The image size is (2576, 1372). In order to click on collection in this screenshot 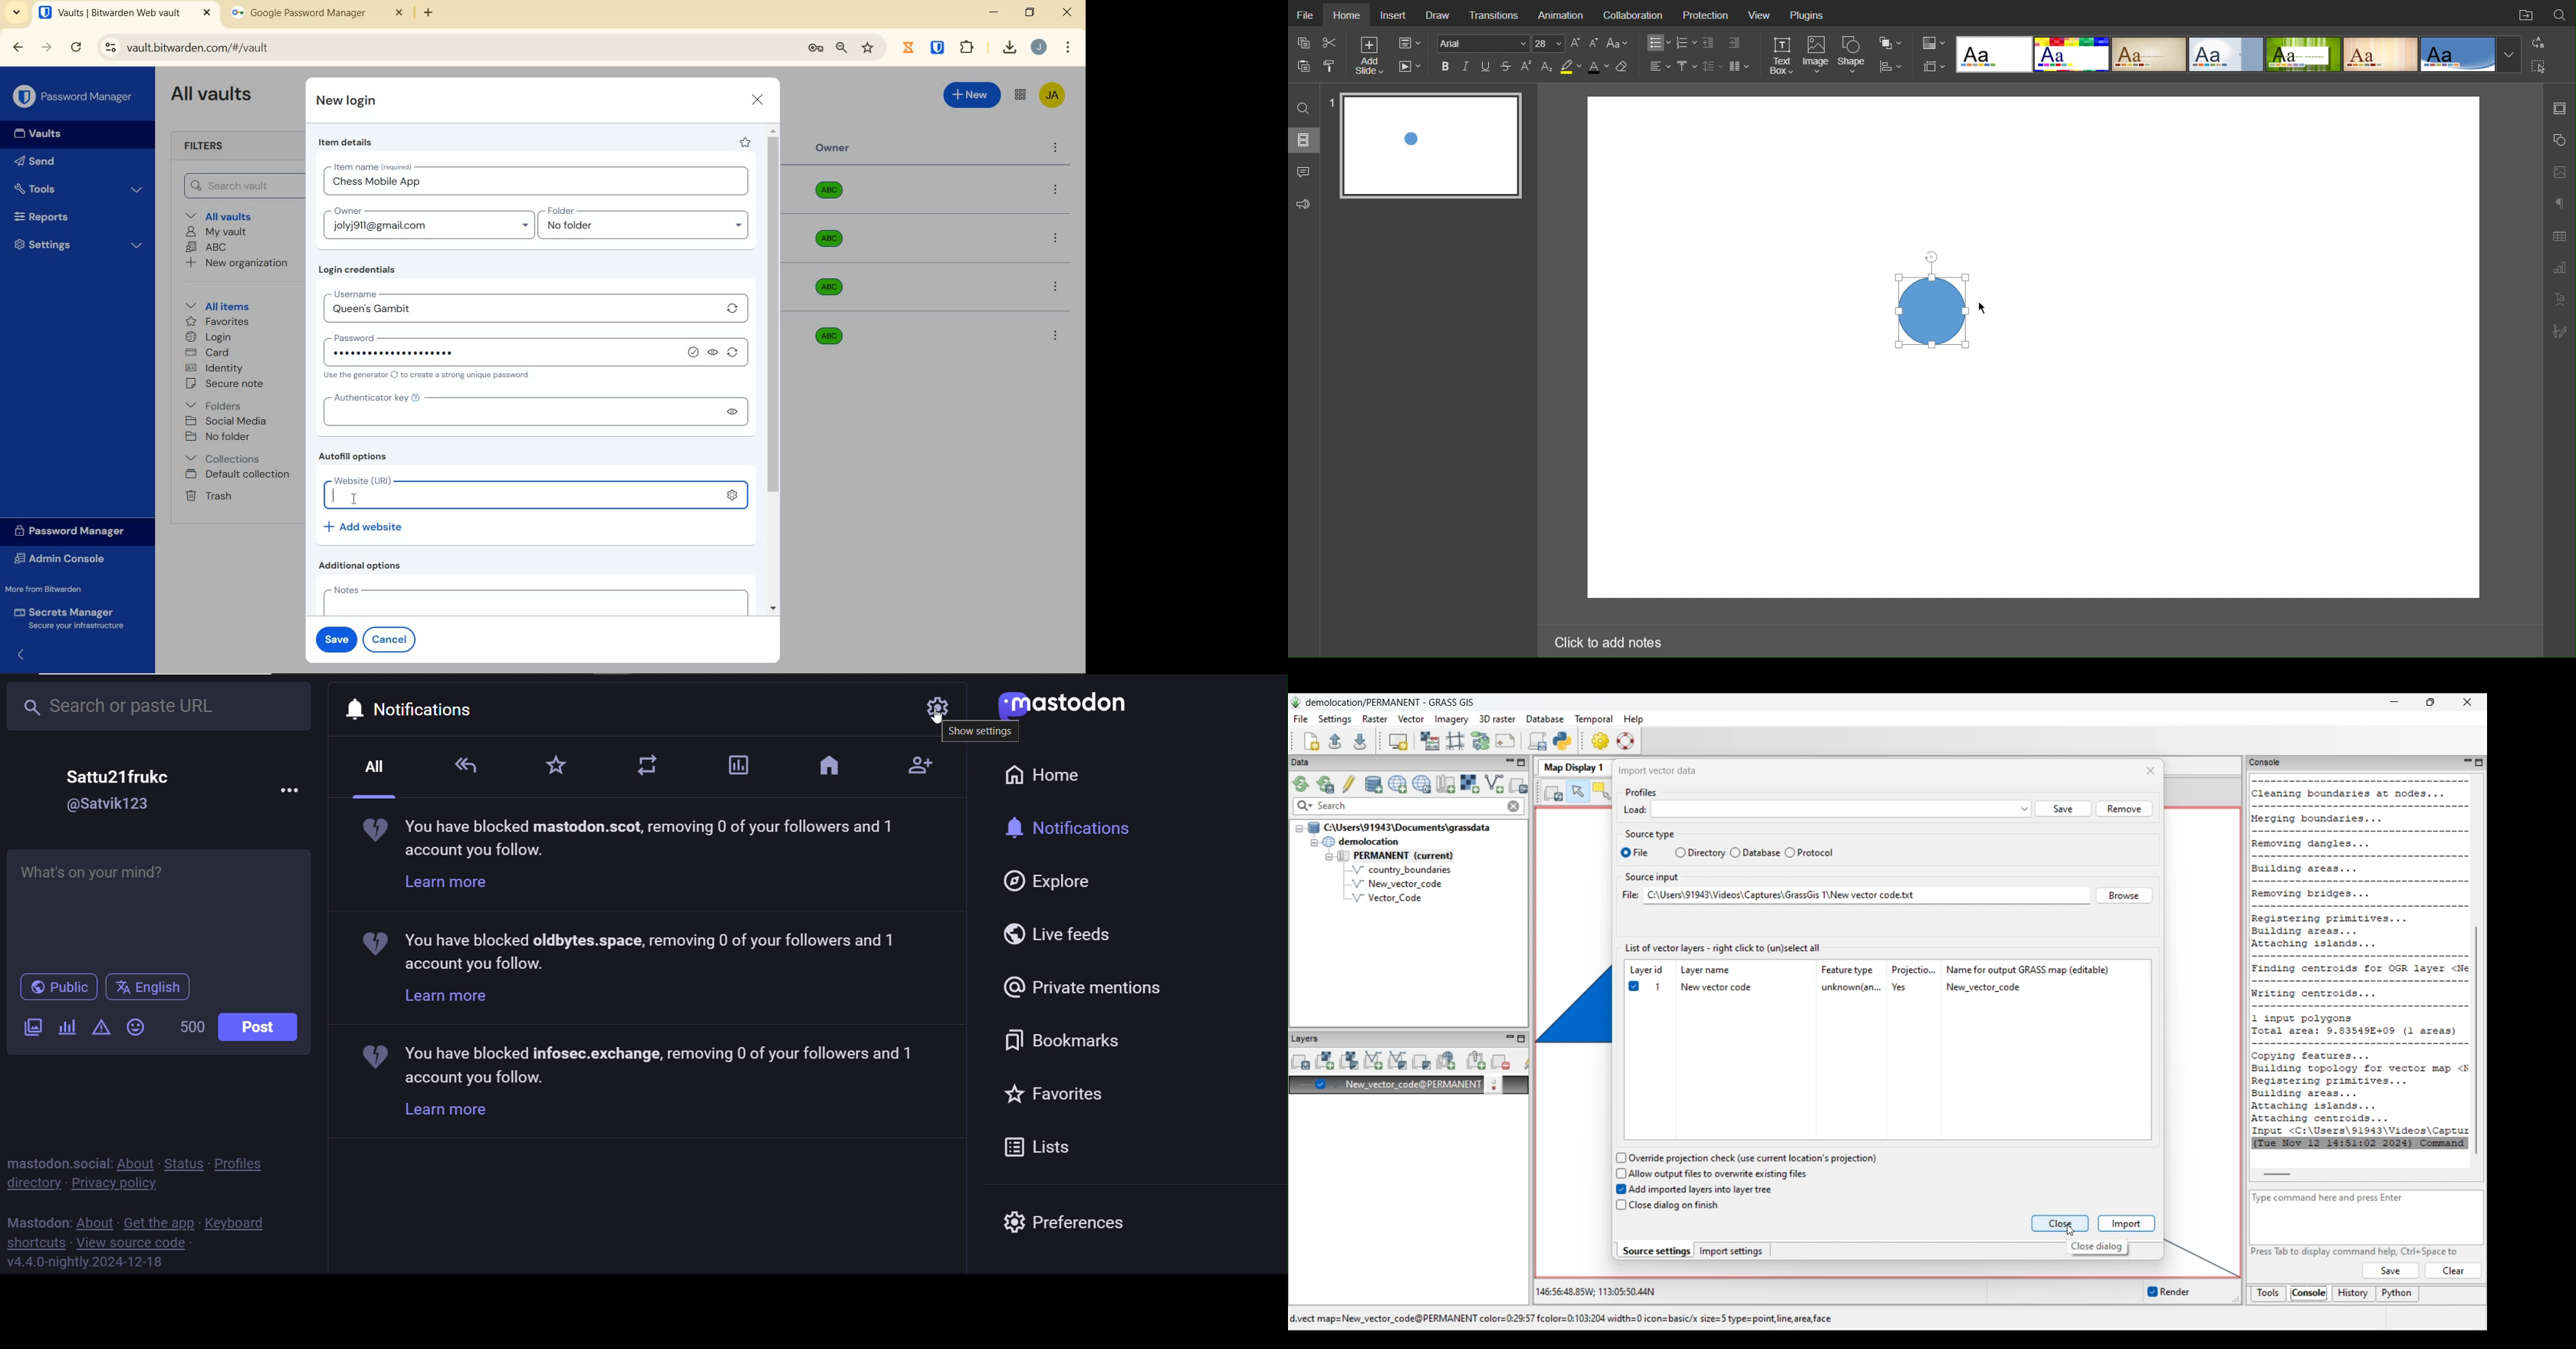, I will do `click(224, 459)`.